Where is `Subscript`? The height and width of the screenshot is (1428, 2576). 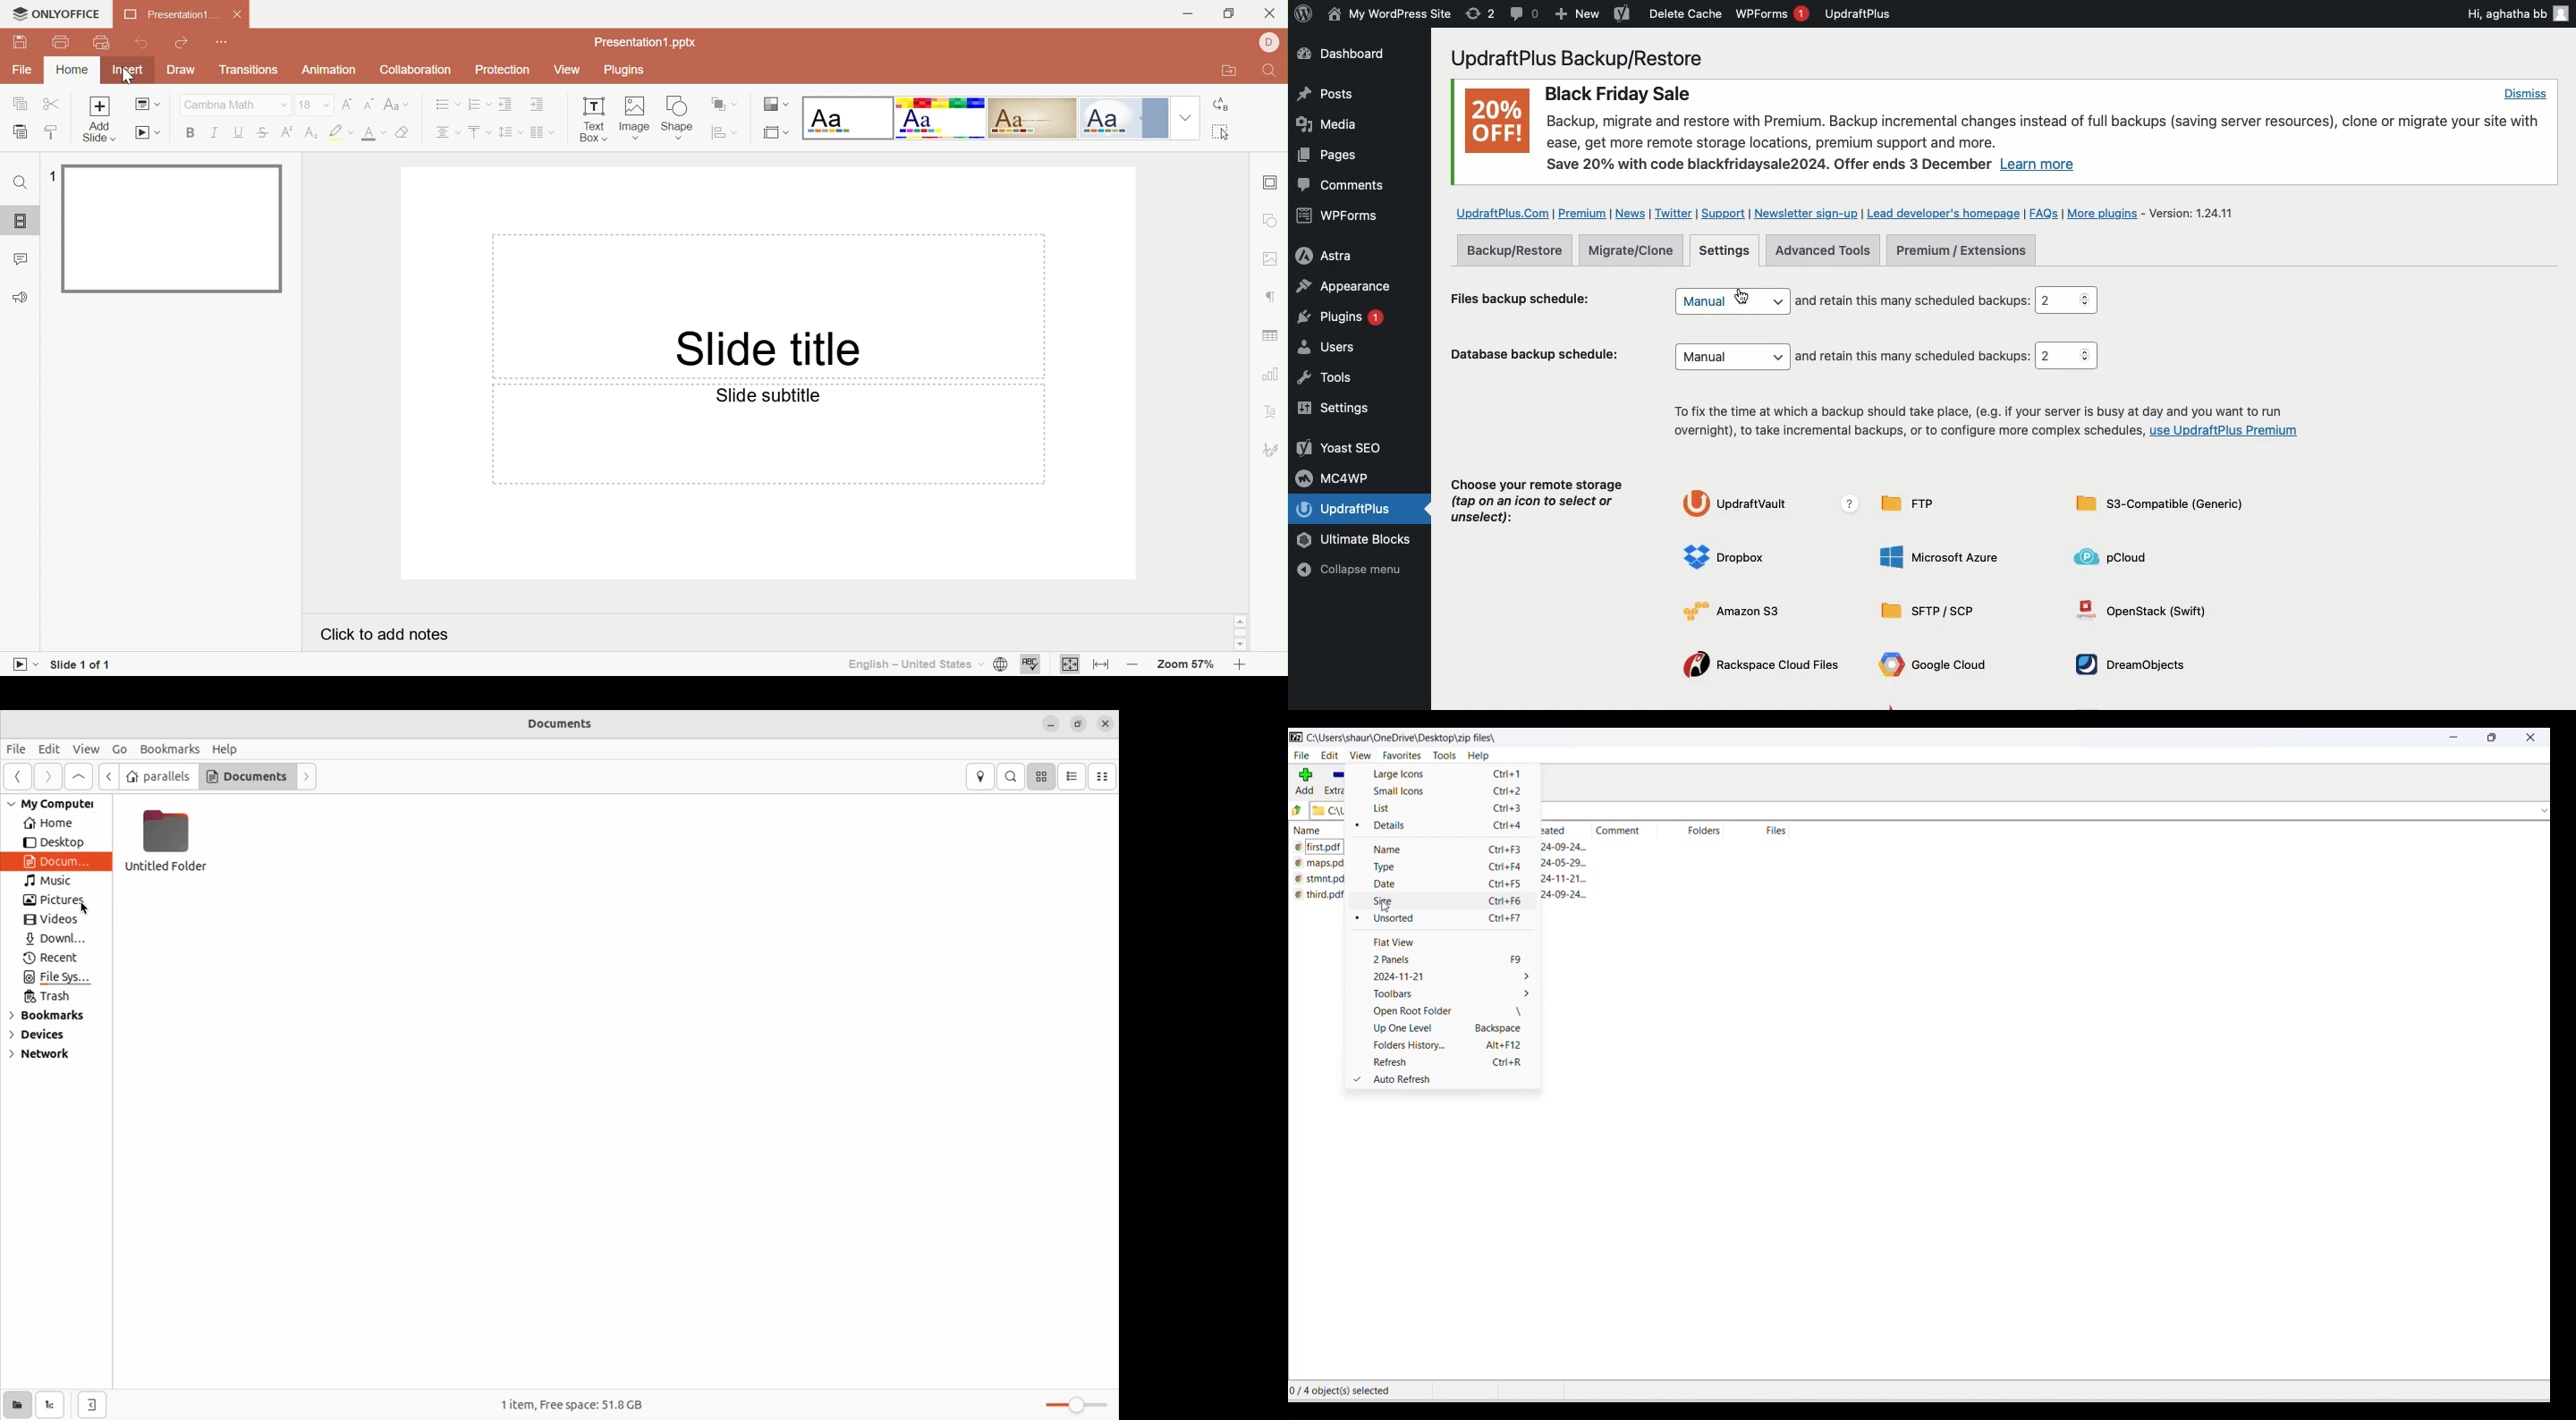
Subscript is located at coordinates (311, 133).